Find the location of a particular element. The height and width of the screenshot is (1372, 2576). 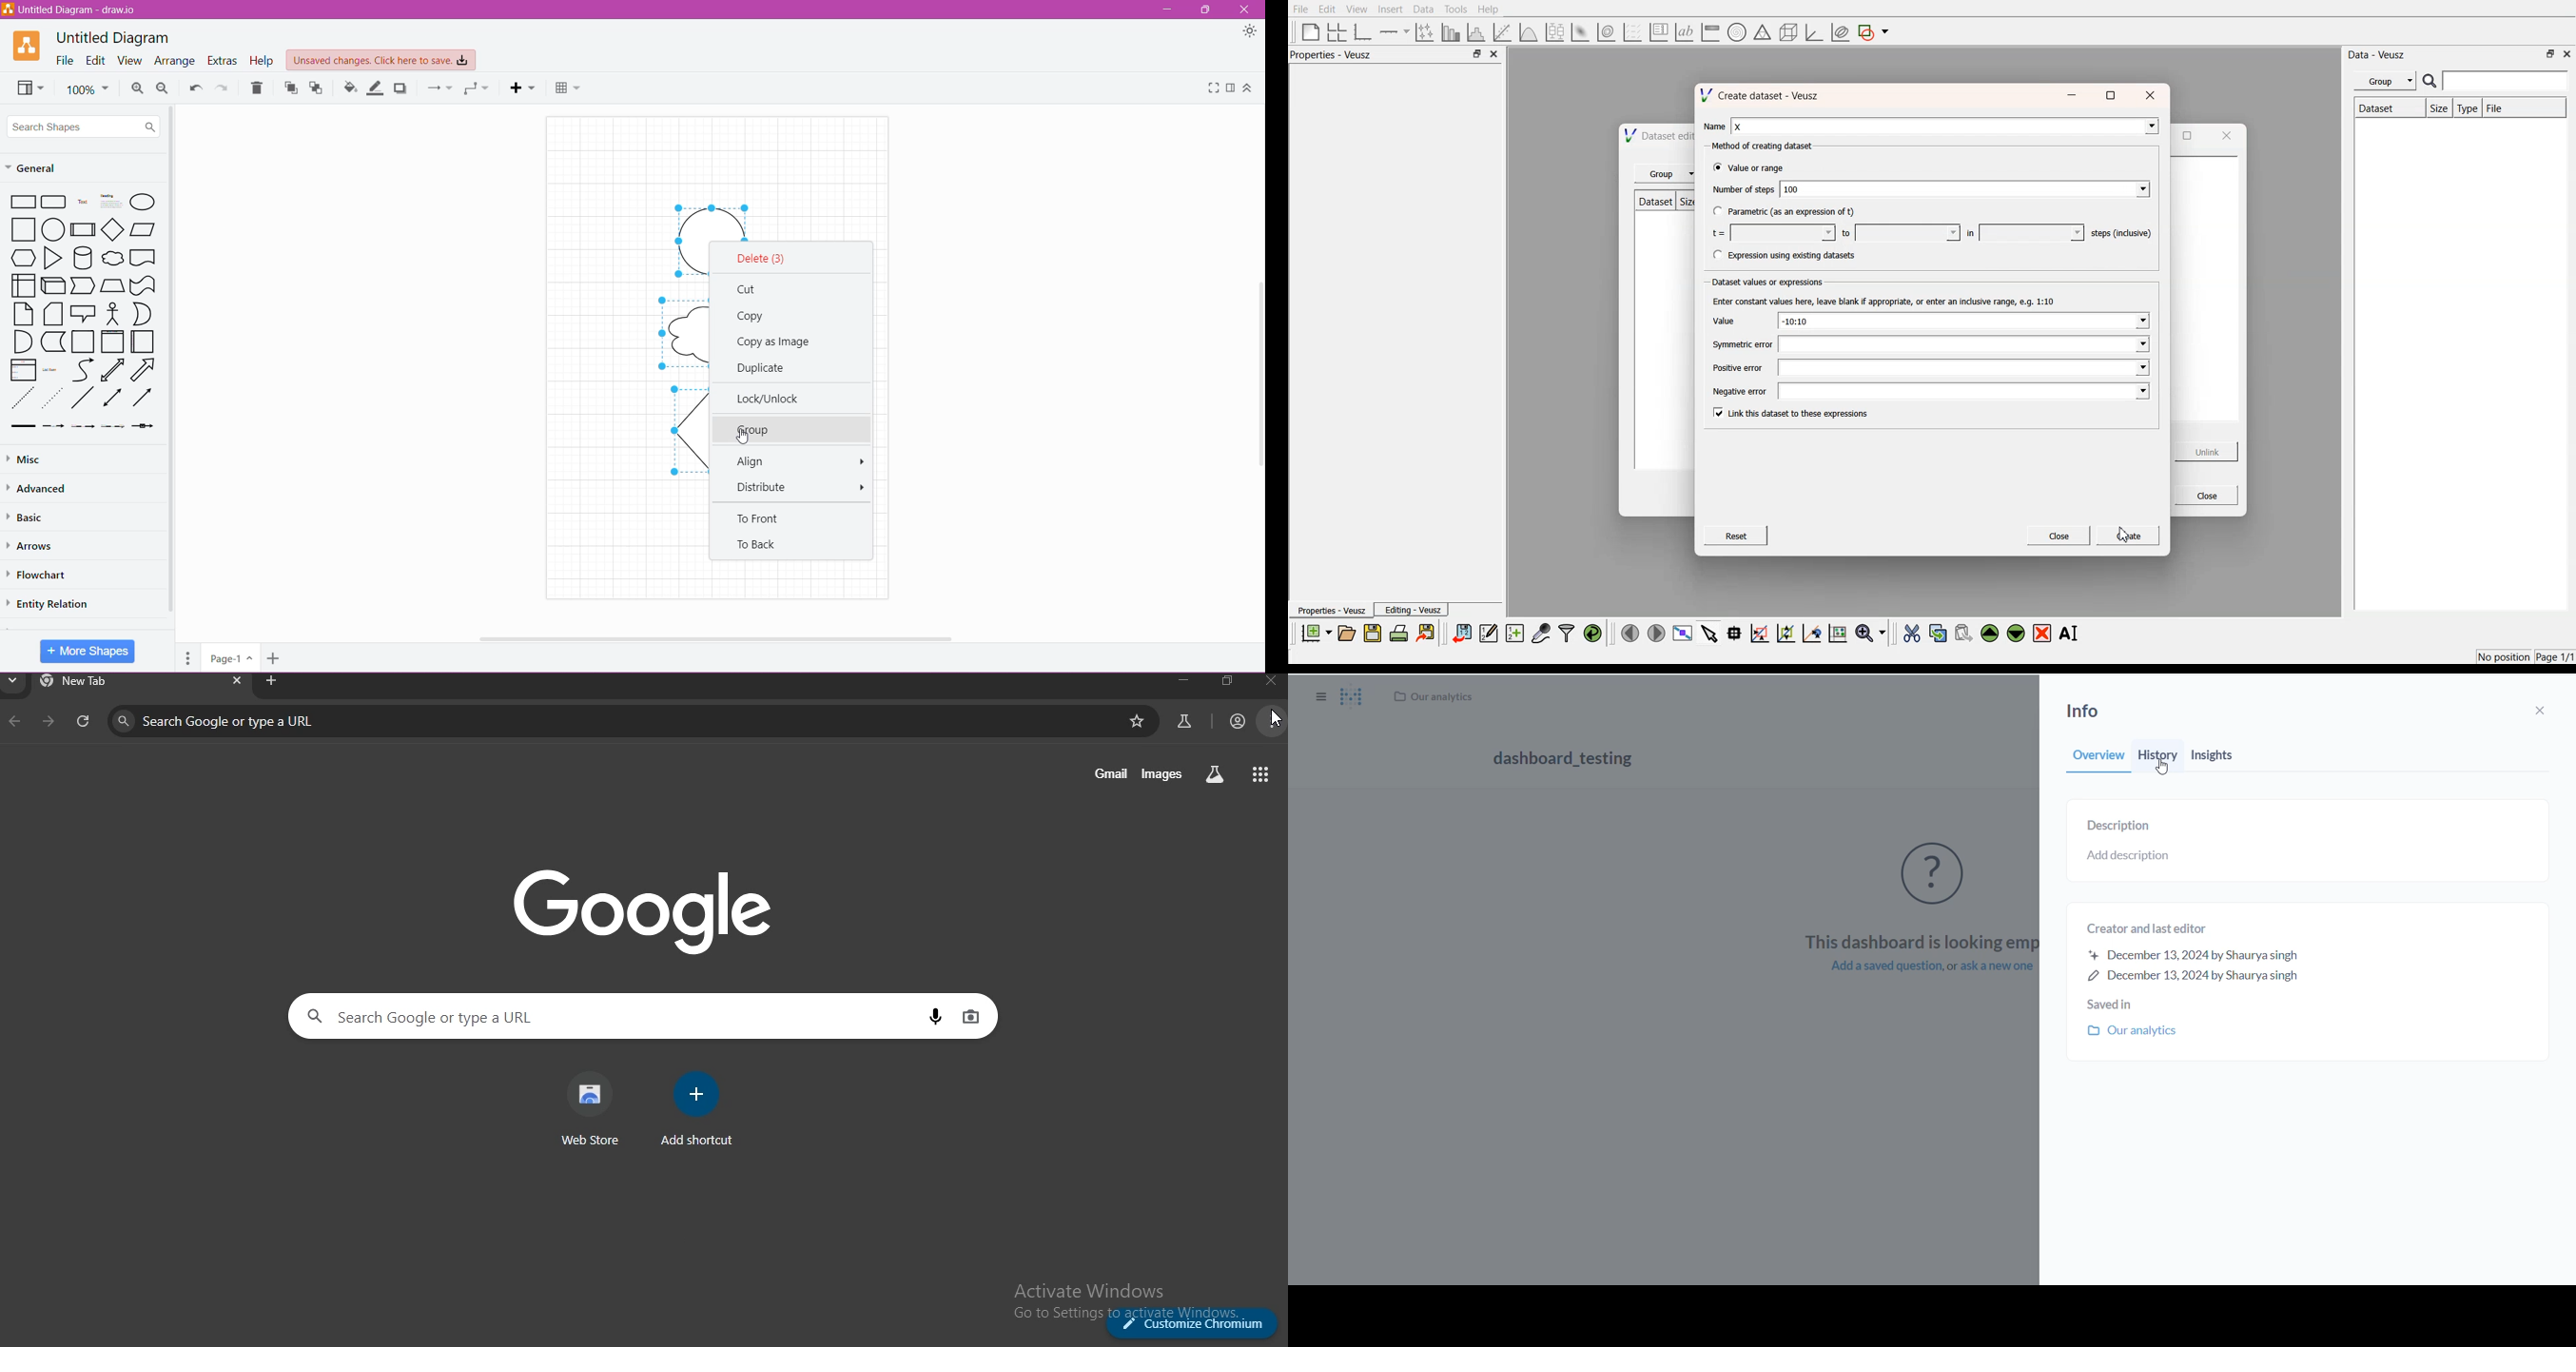

enter search field is located at coordinates (2507, 81).